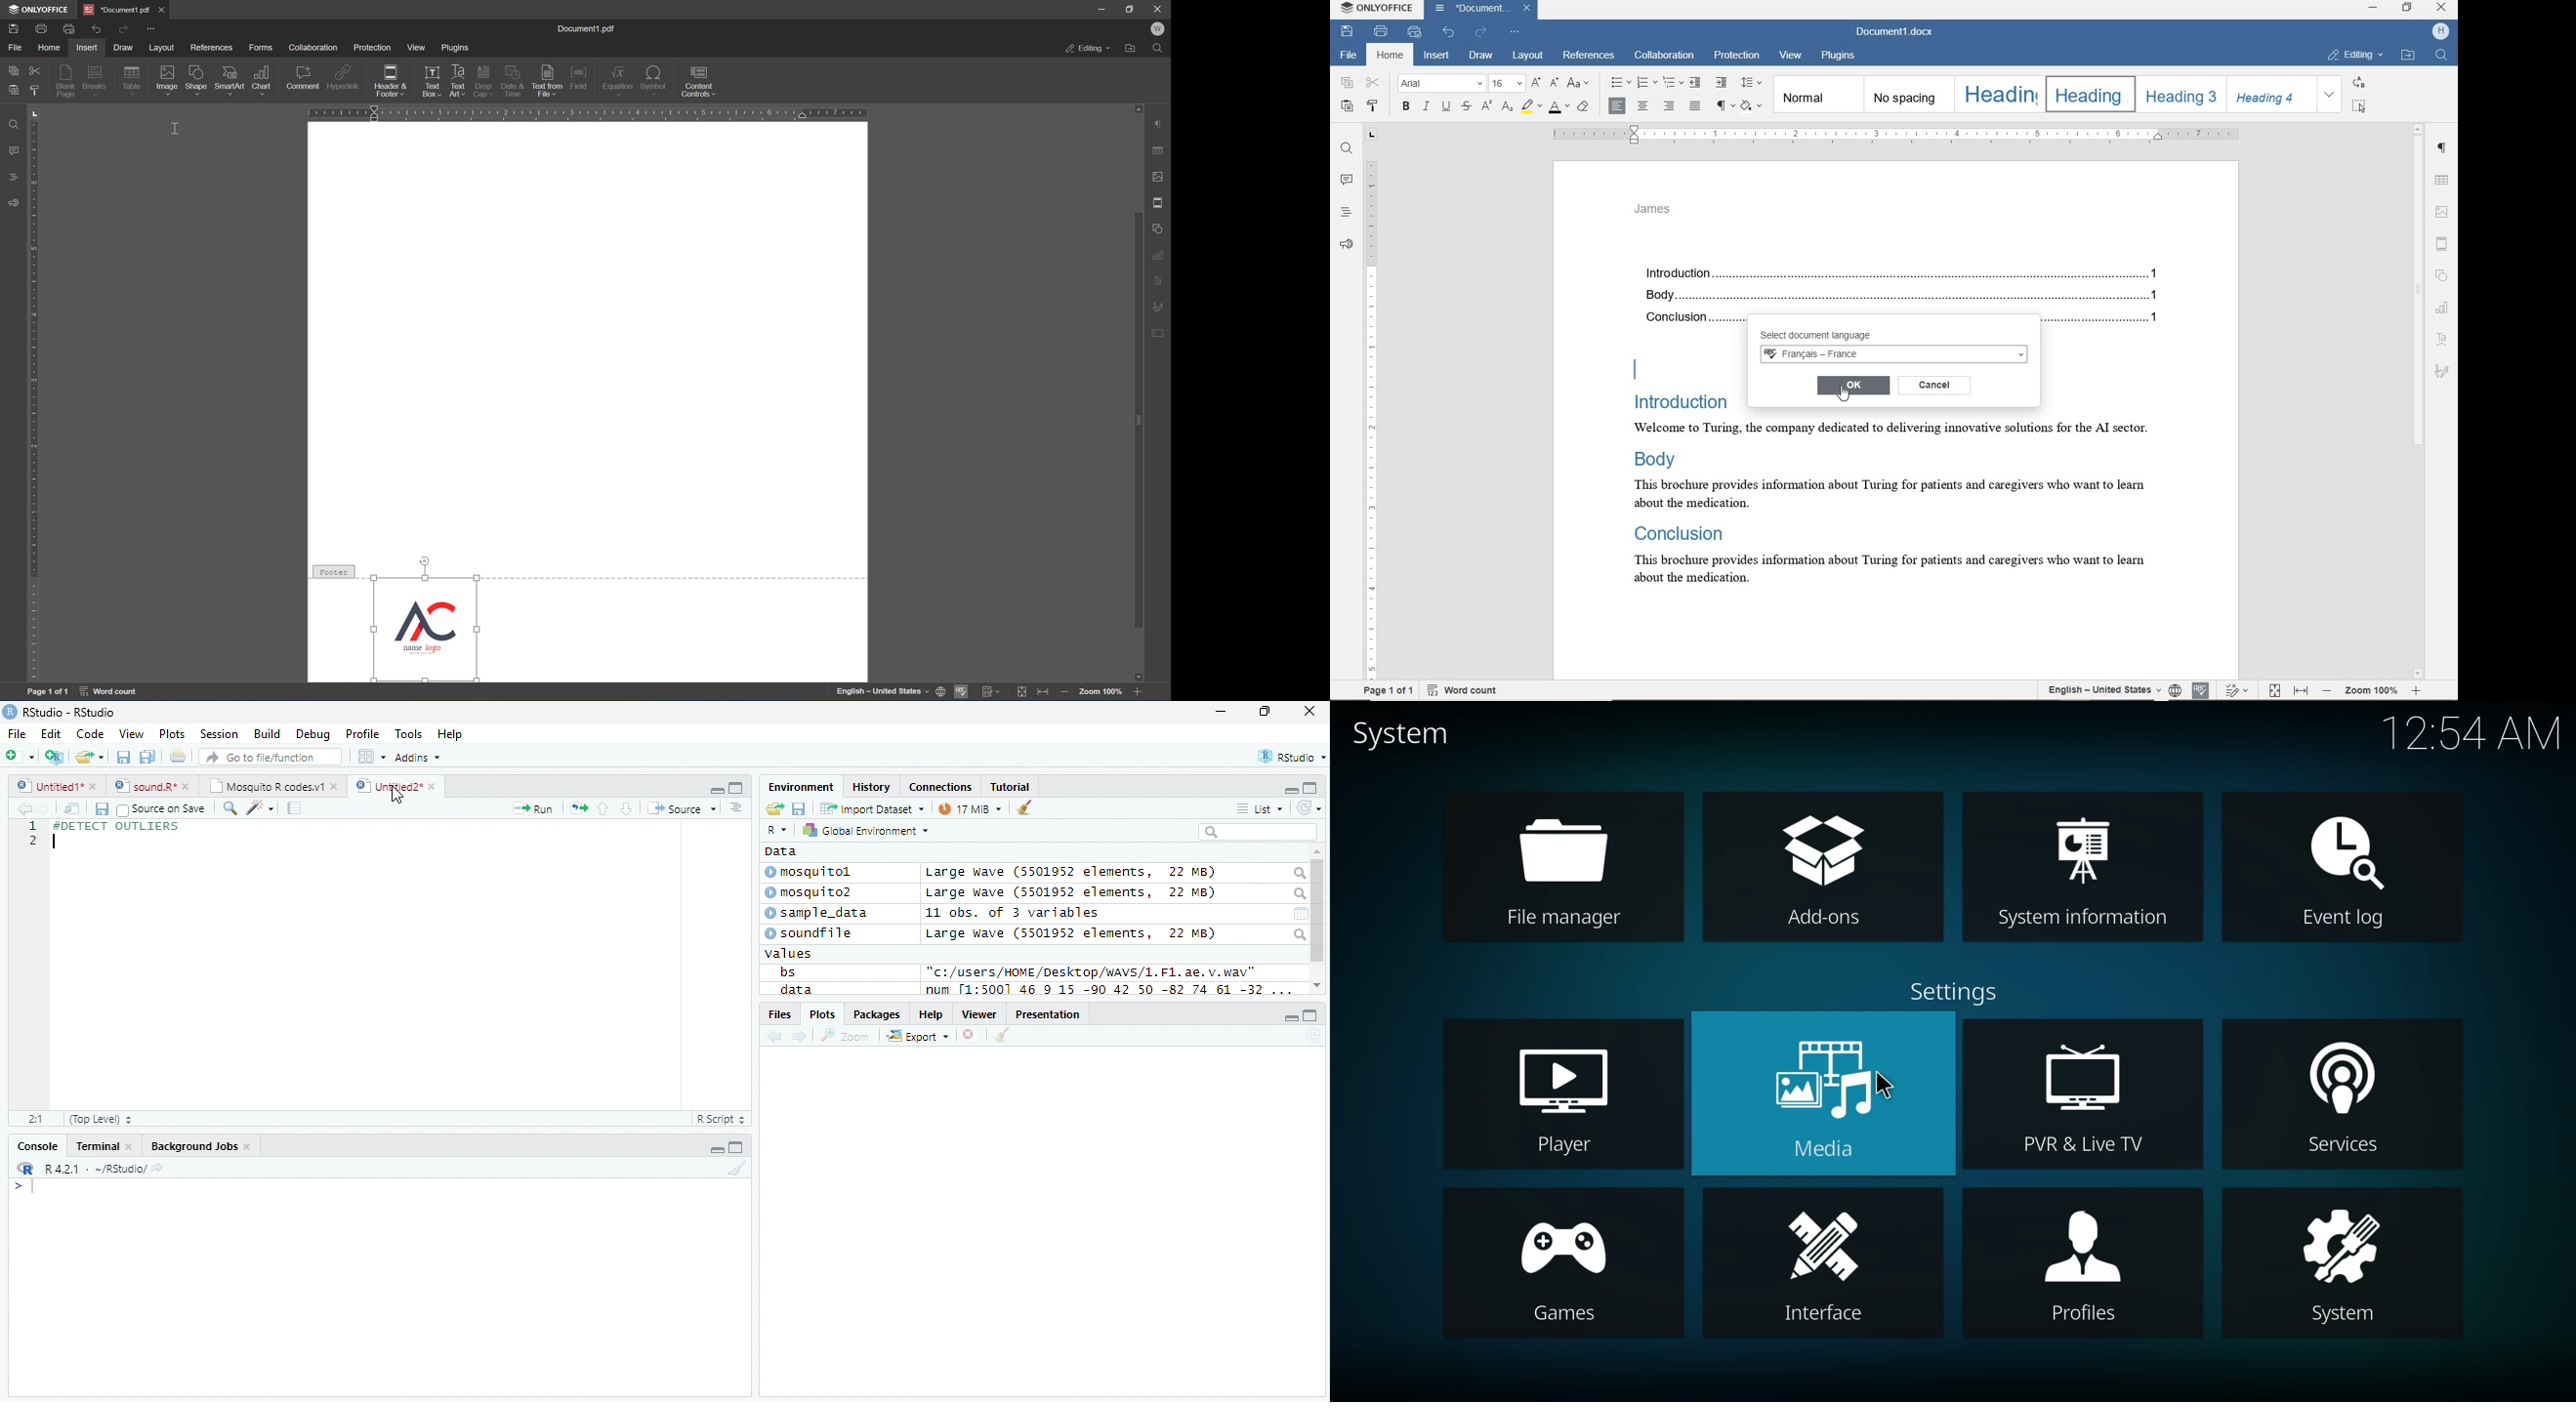 The width and height of the screenshot is (2576, 1428). Describe the element at coordinates (268, 733) in the screenshot. I see `Build` at that location.